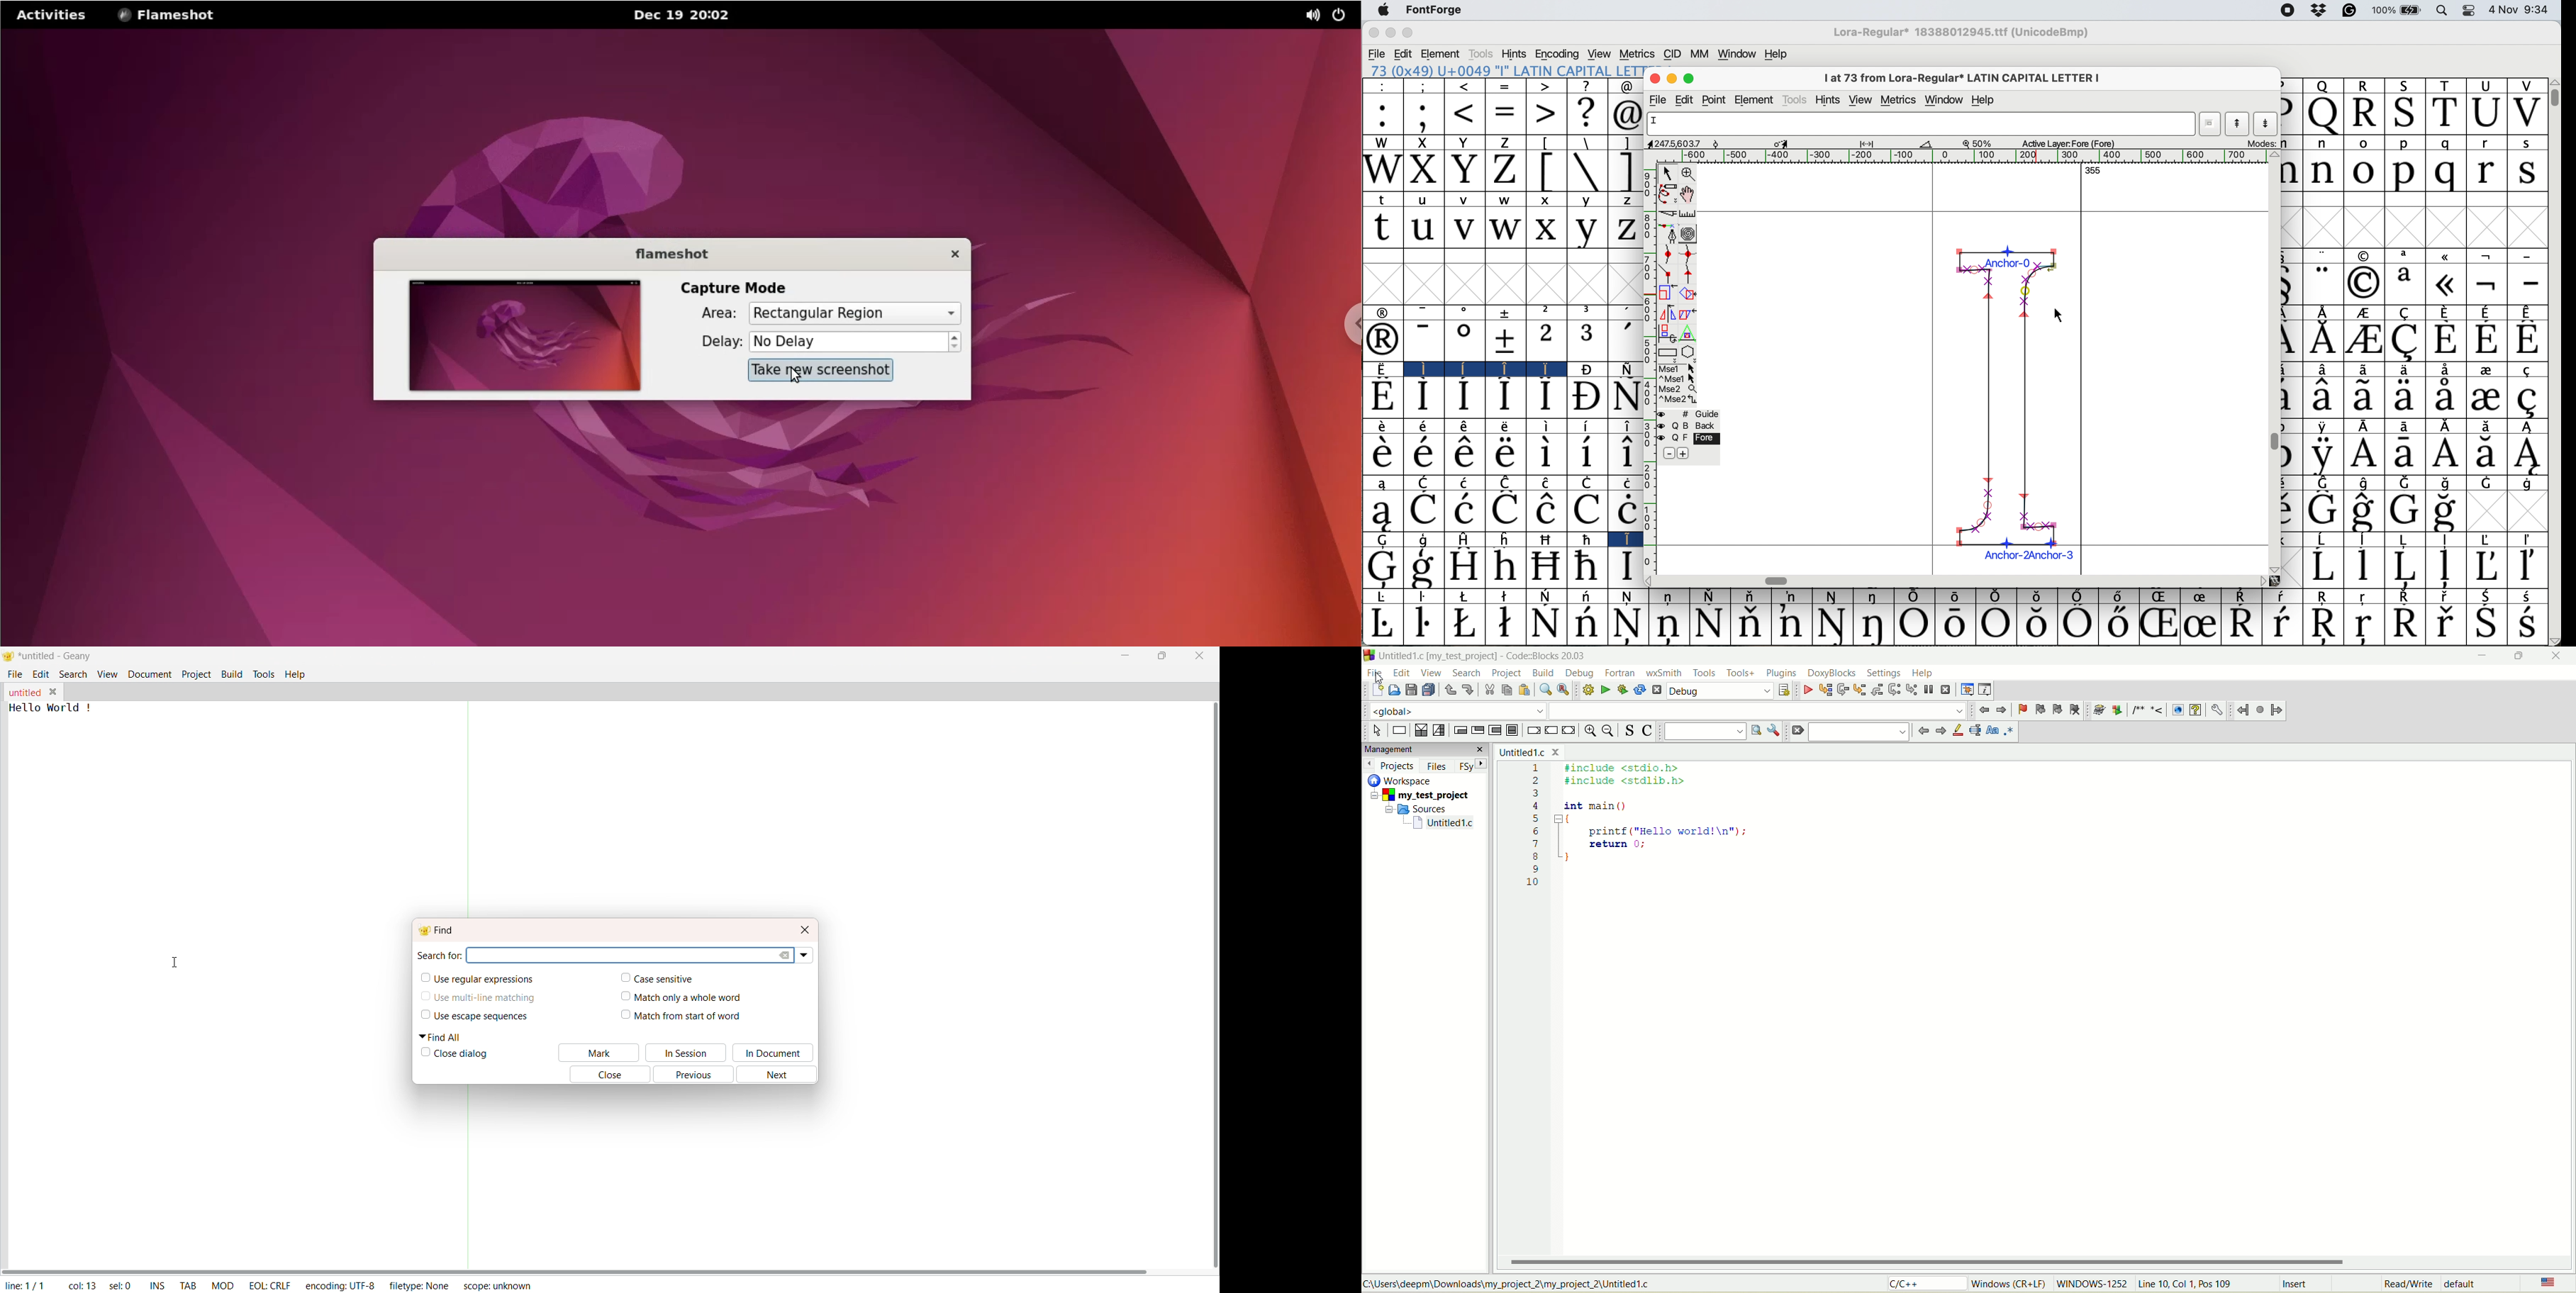 Image resolution: width=2576 pixels, height=1316 pixels. Describe the element at coordinates (1587, 624) in the screenshot. I see `Symbol` at that location.